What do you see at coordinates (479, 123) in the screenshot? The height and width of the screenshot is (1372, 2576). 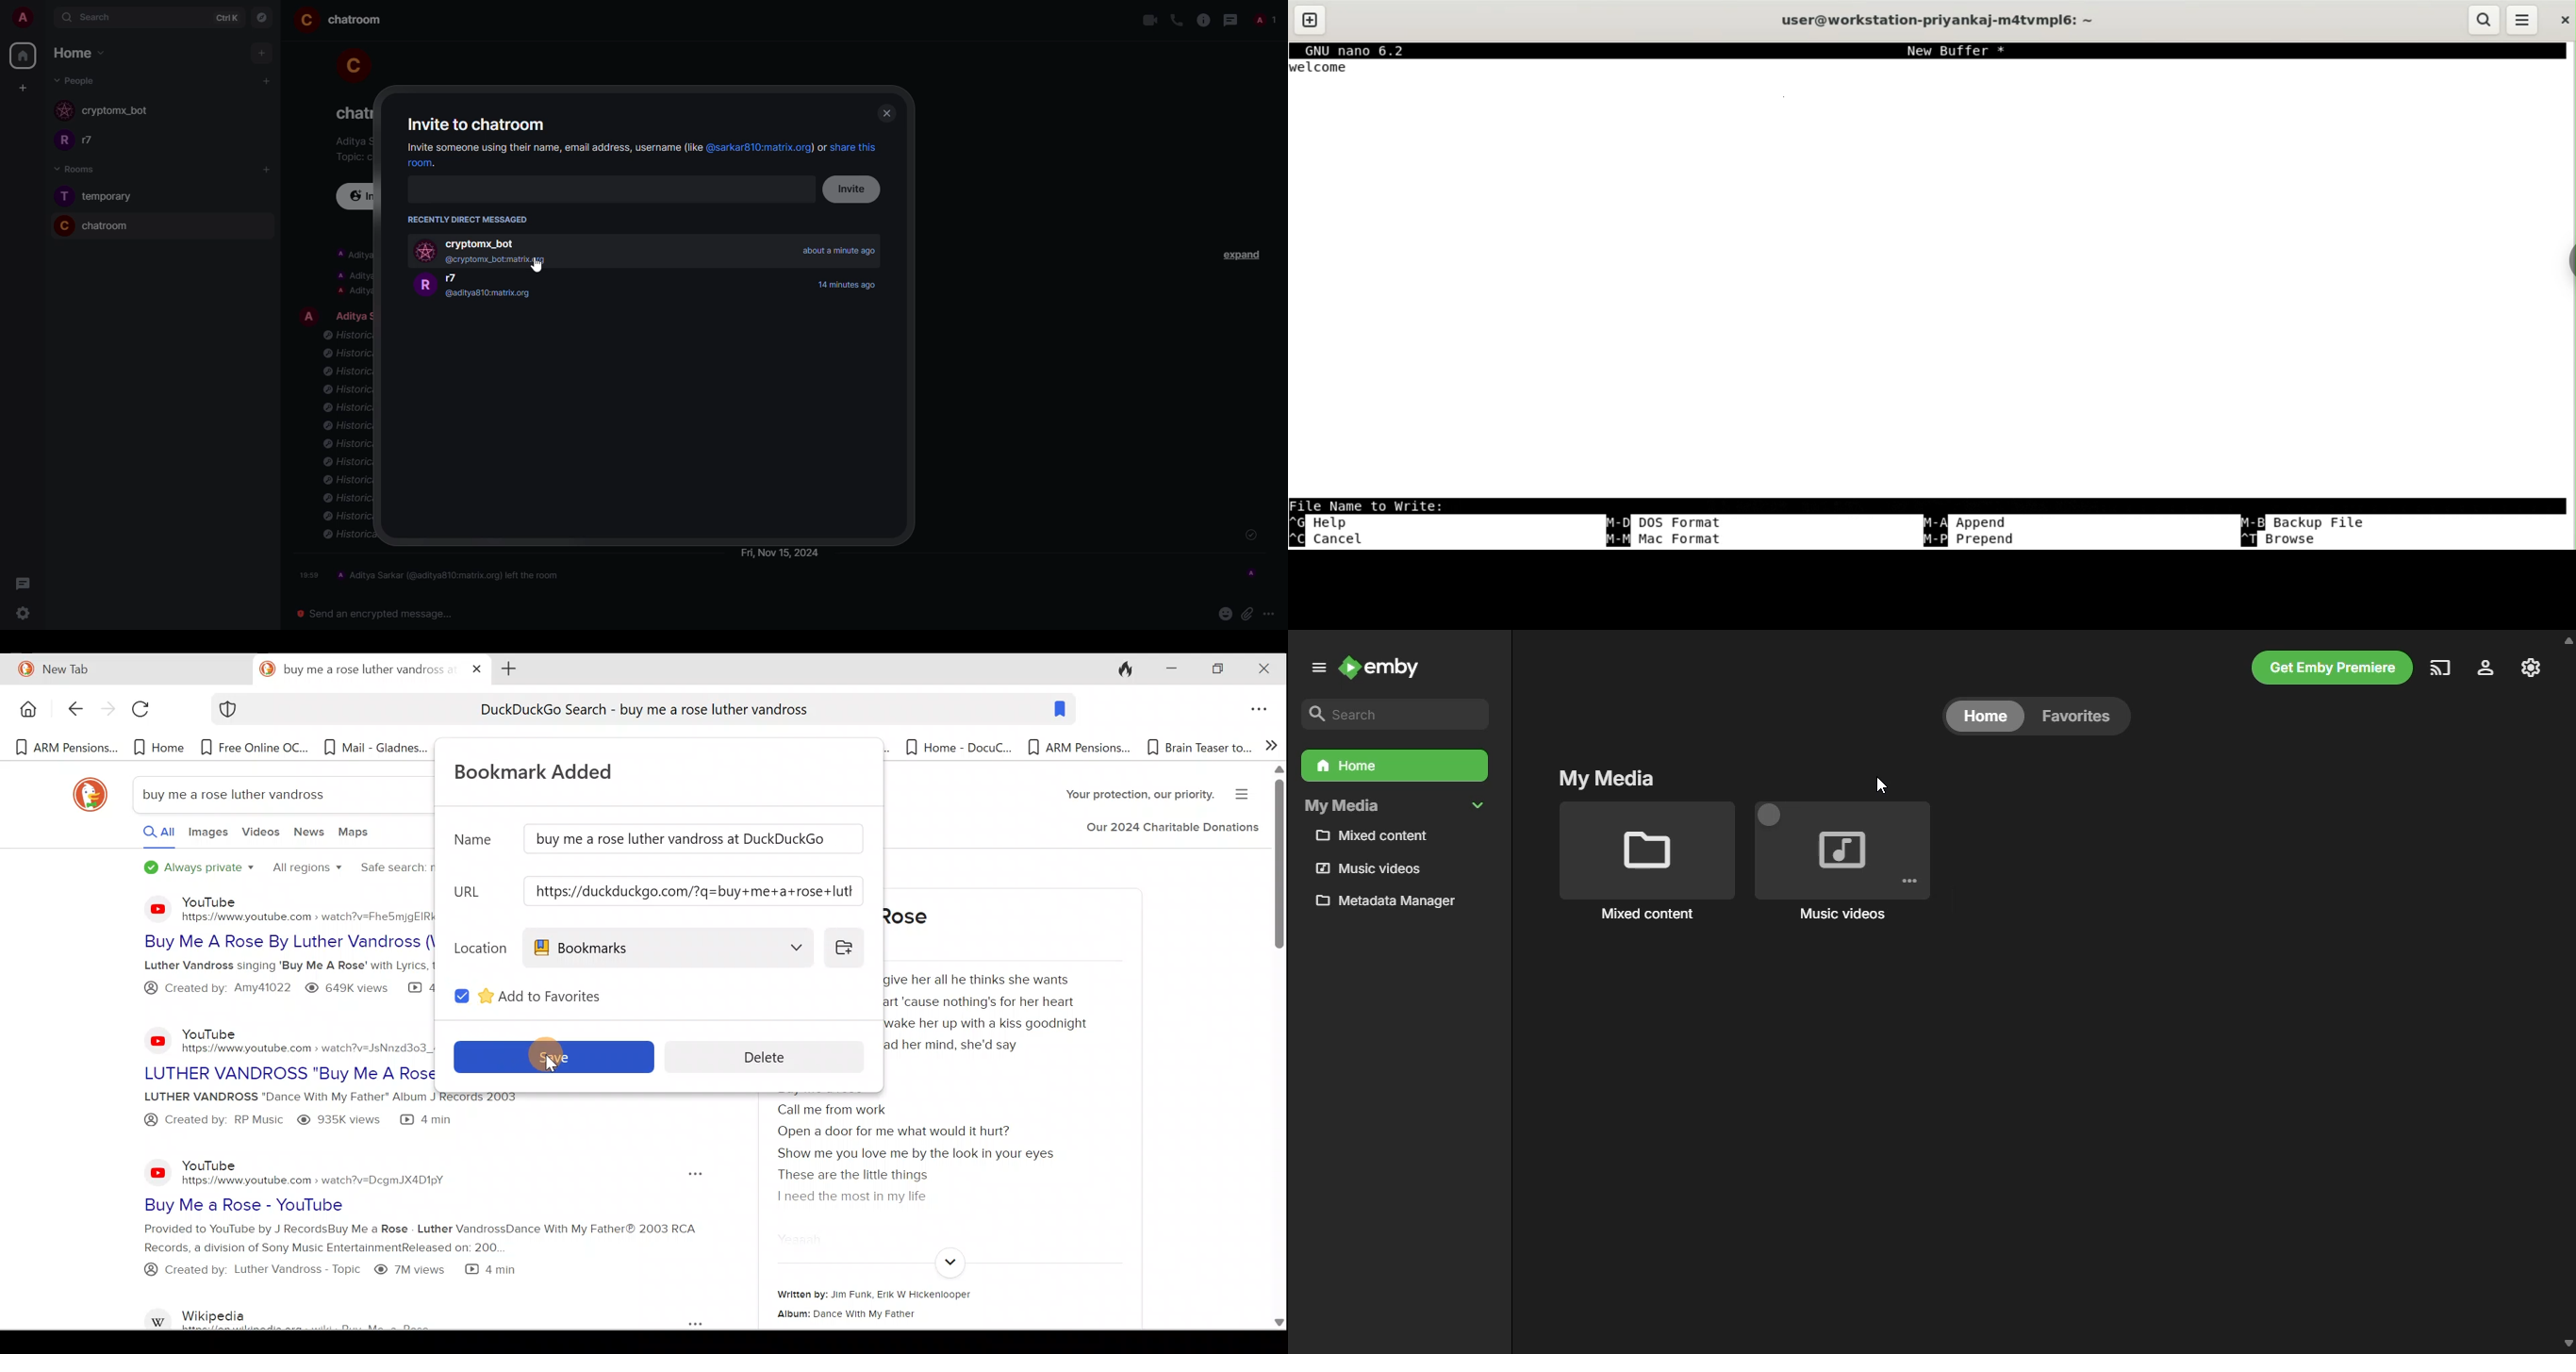 I see `invite to chatroom` at bounding box center [479, 123].